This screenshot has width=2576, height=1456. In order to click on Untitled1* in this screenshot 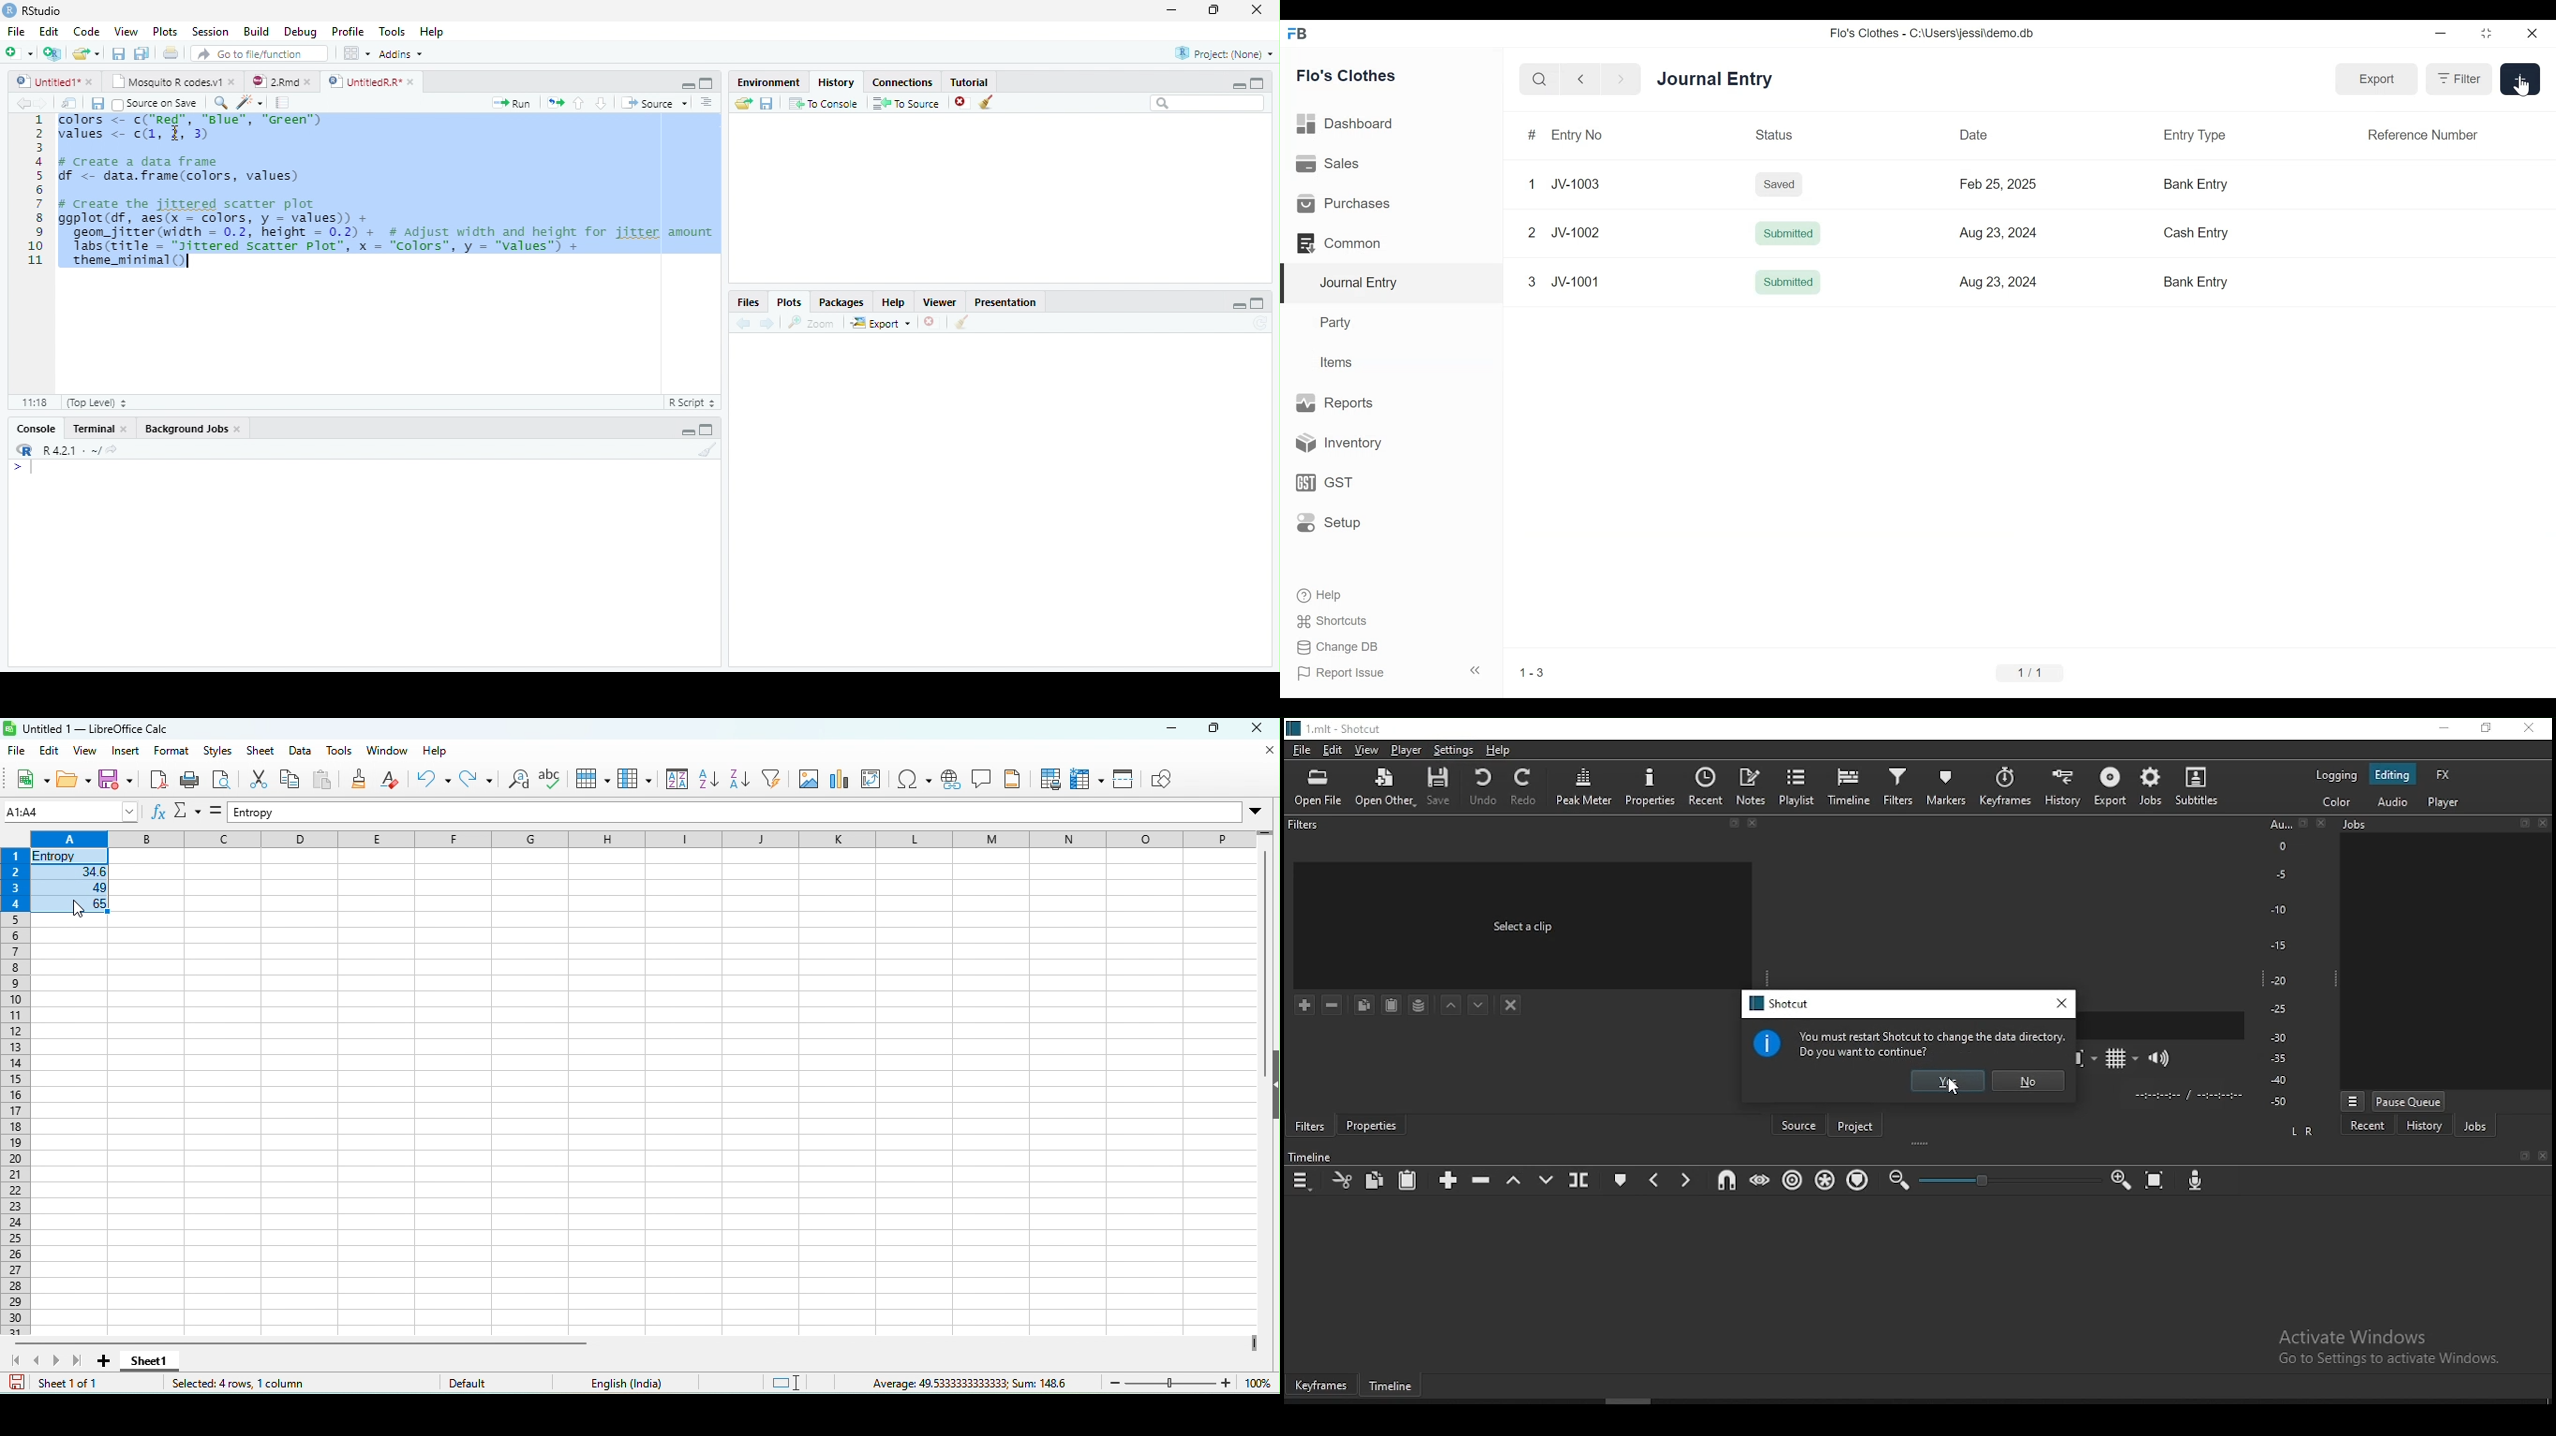, I will do `click(47, 82)`.